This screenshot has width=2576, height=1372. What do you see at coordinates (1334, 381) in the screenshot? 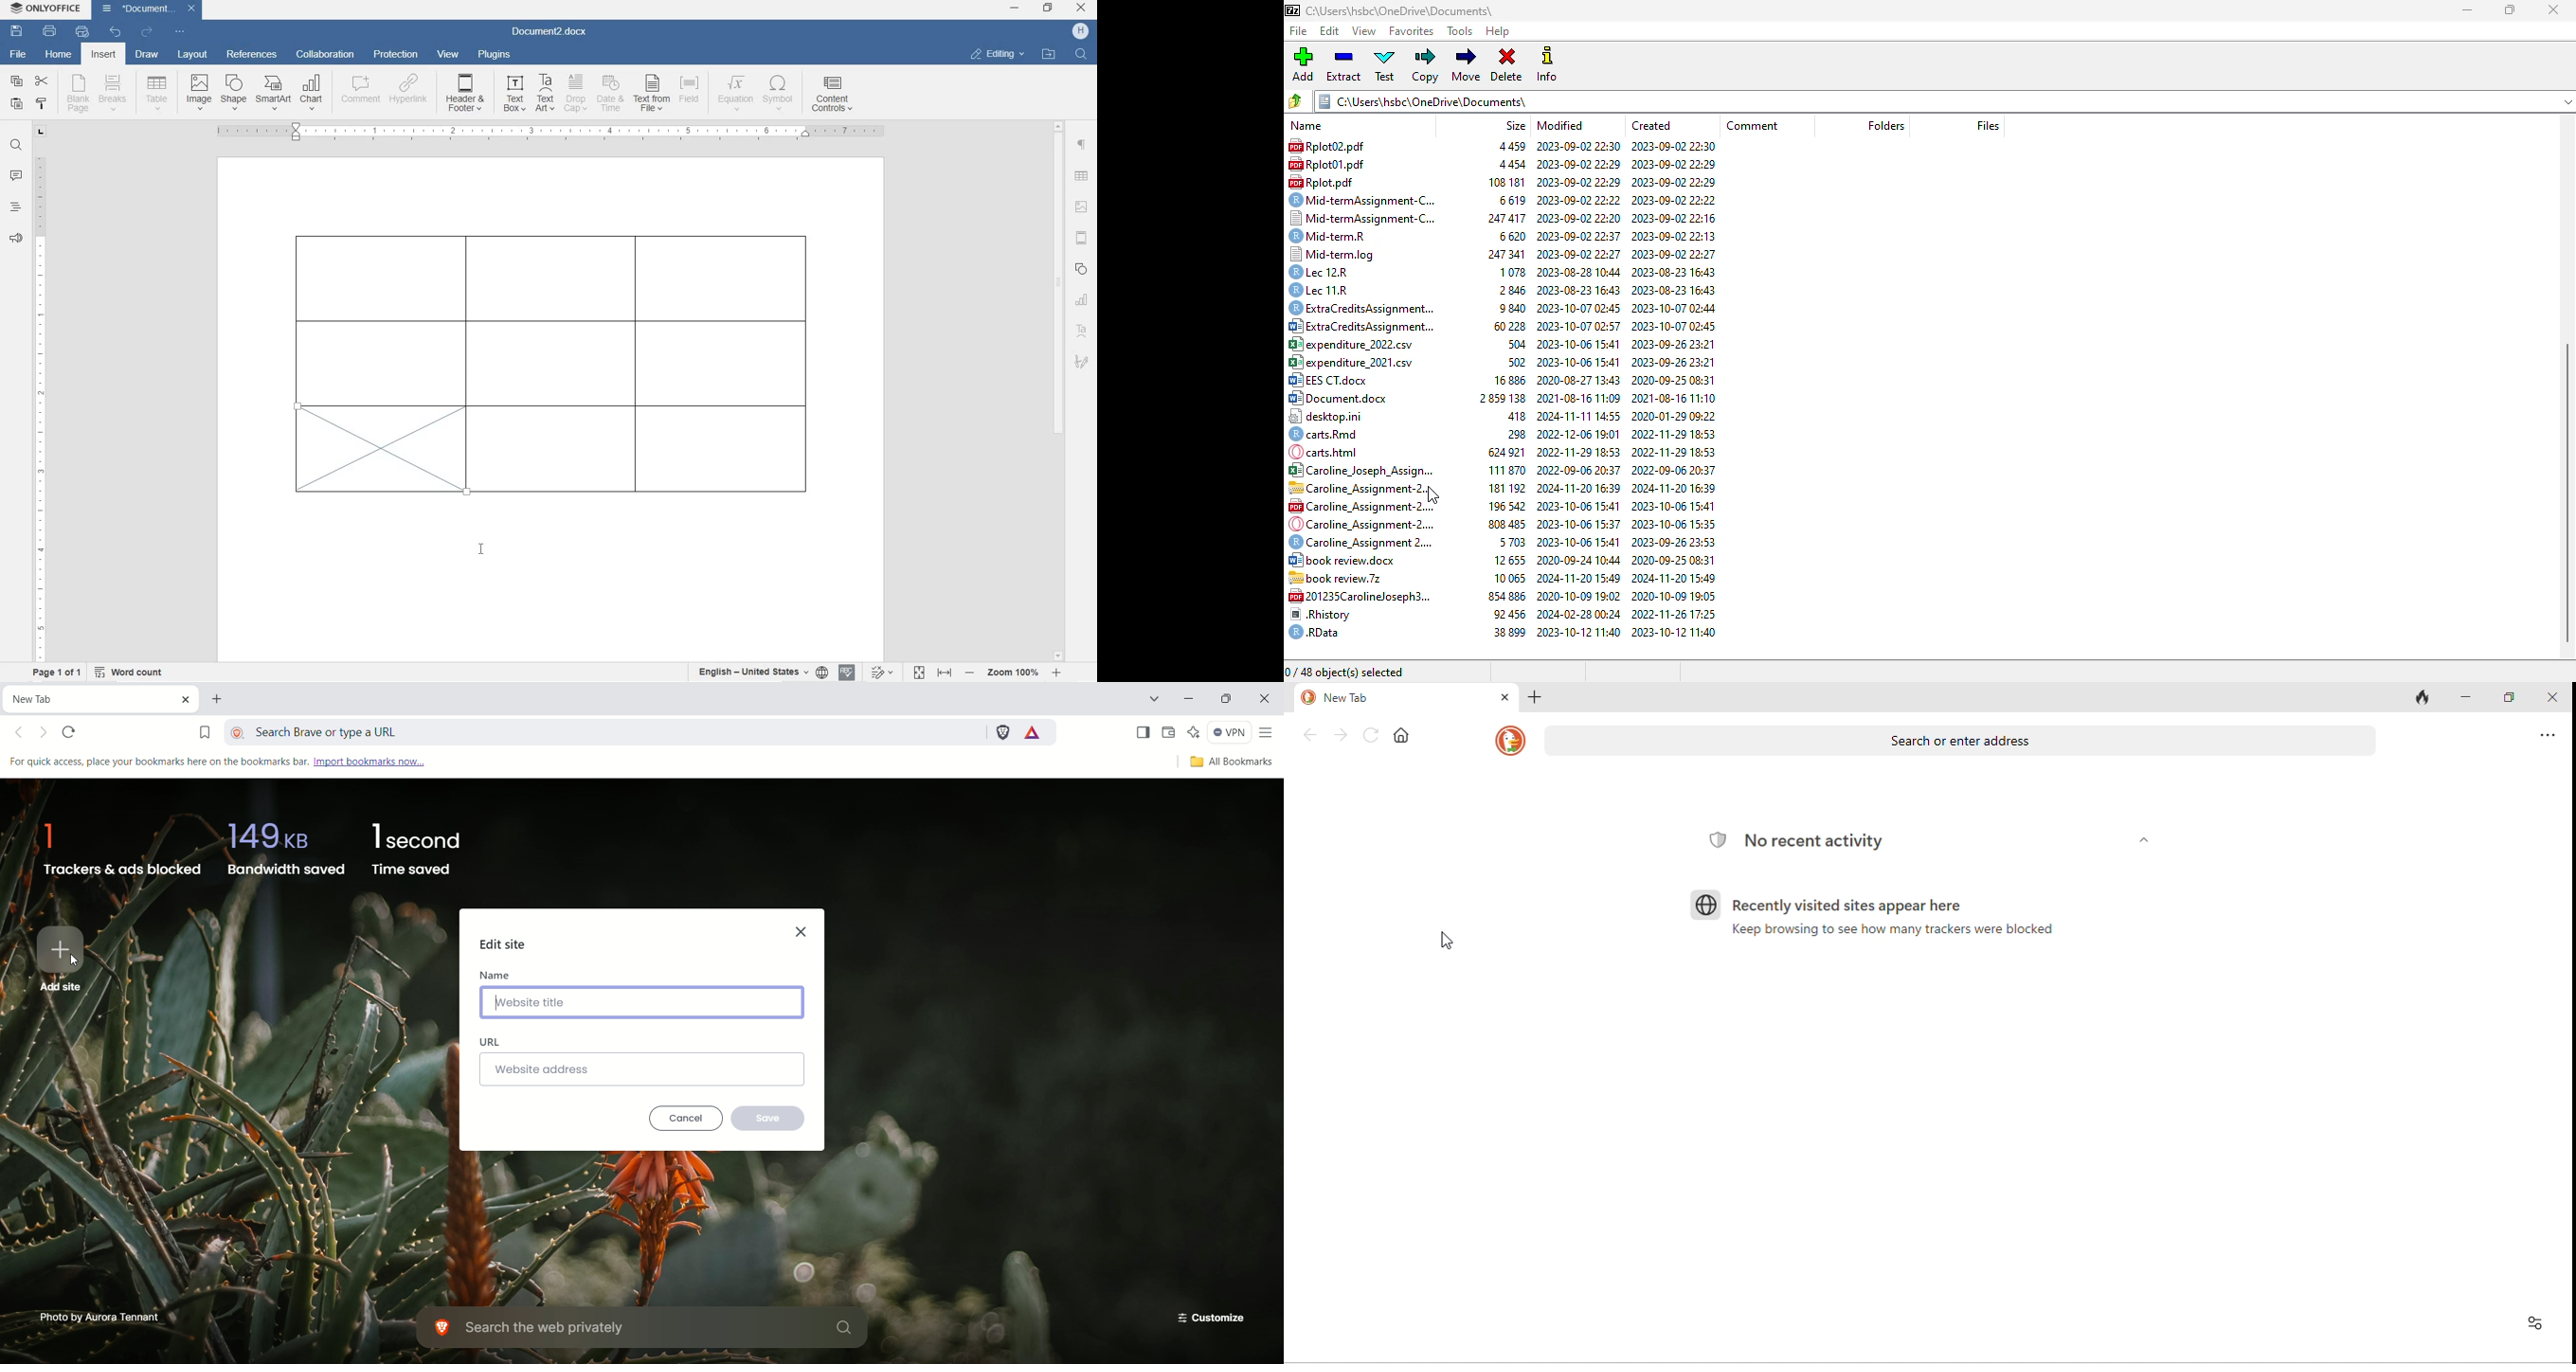
I see `EES CT.docx ` at bounding box center [1334, 381].